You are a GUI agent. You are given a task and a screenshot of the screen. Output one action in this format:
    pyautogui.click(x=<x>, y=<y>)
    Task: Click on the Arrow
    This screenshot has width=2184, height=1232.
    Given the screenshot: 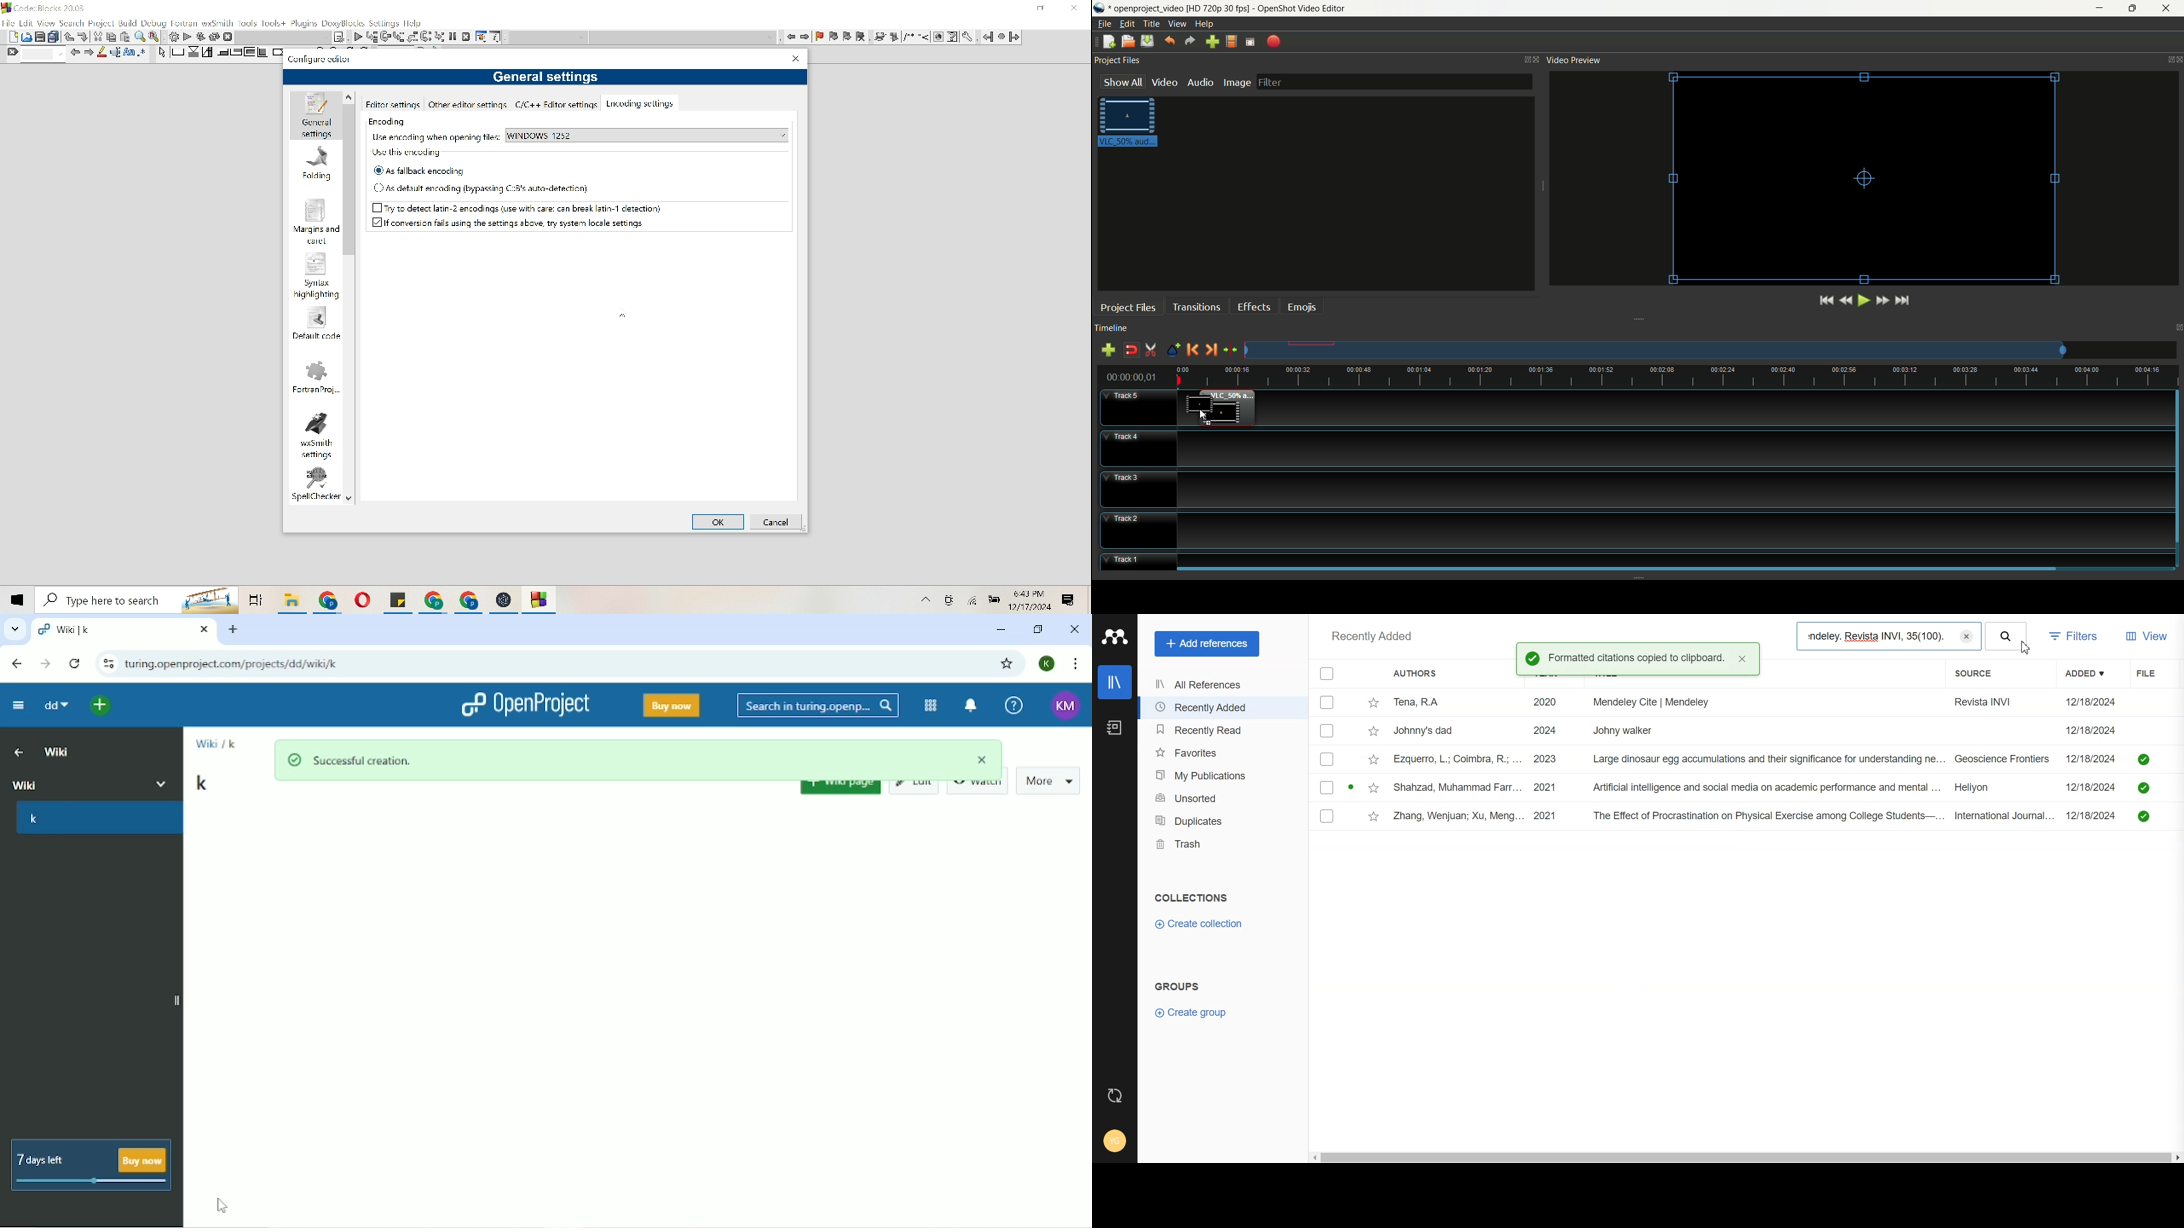 What is the action you would take?
    pyautogui.click(x=161, y=54)
    